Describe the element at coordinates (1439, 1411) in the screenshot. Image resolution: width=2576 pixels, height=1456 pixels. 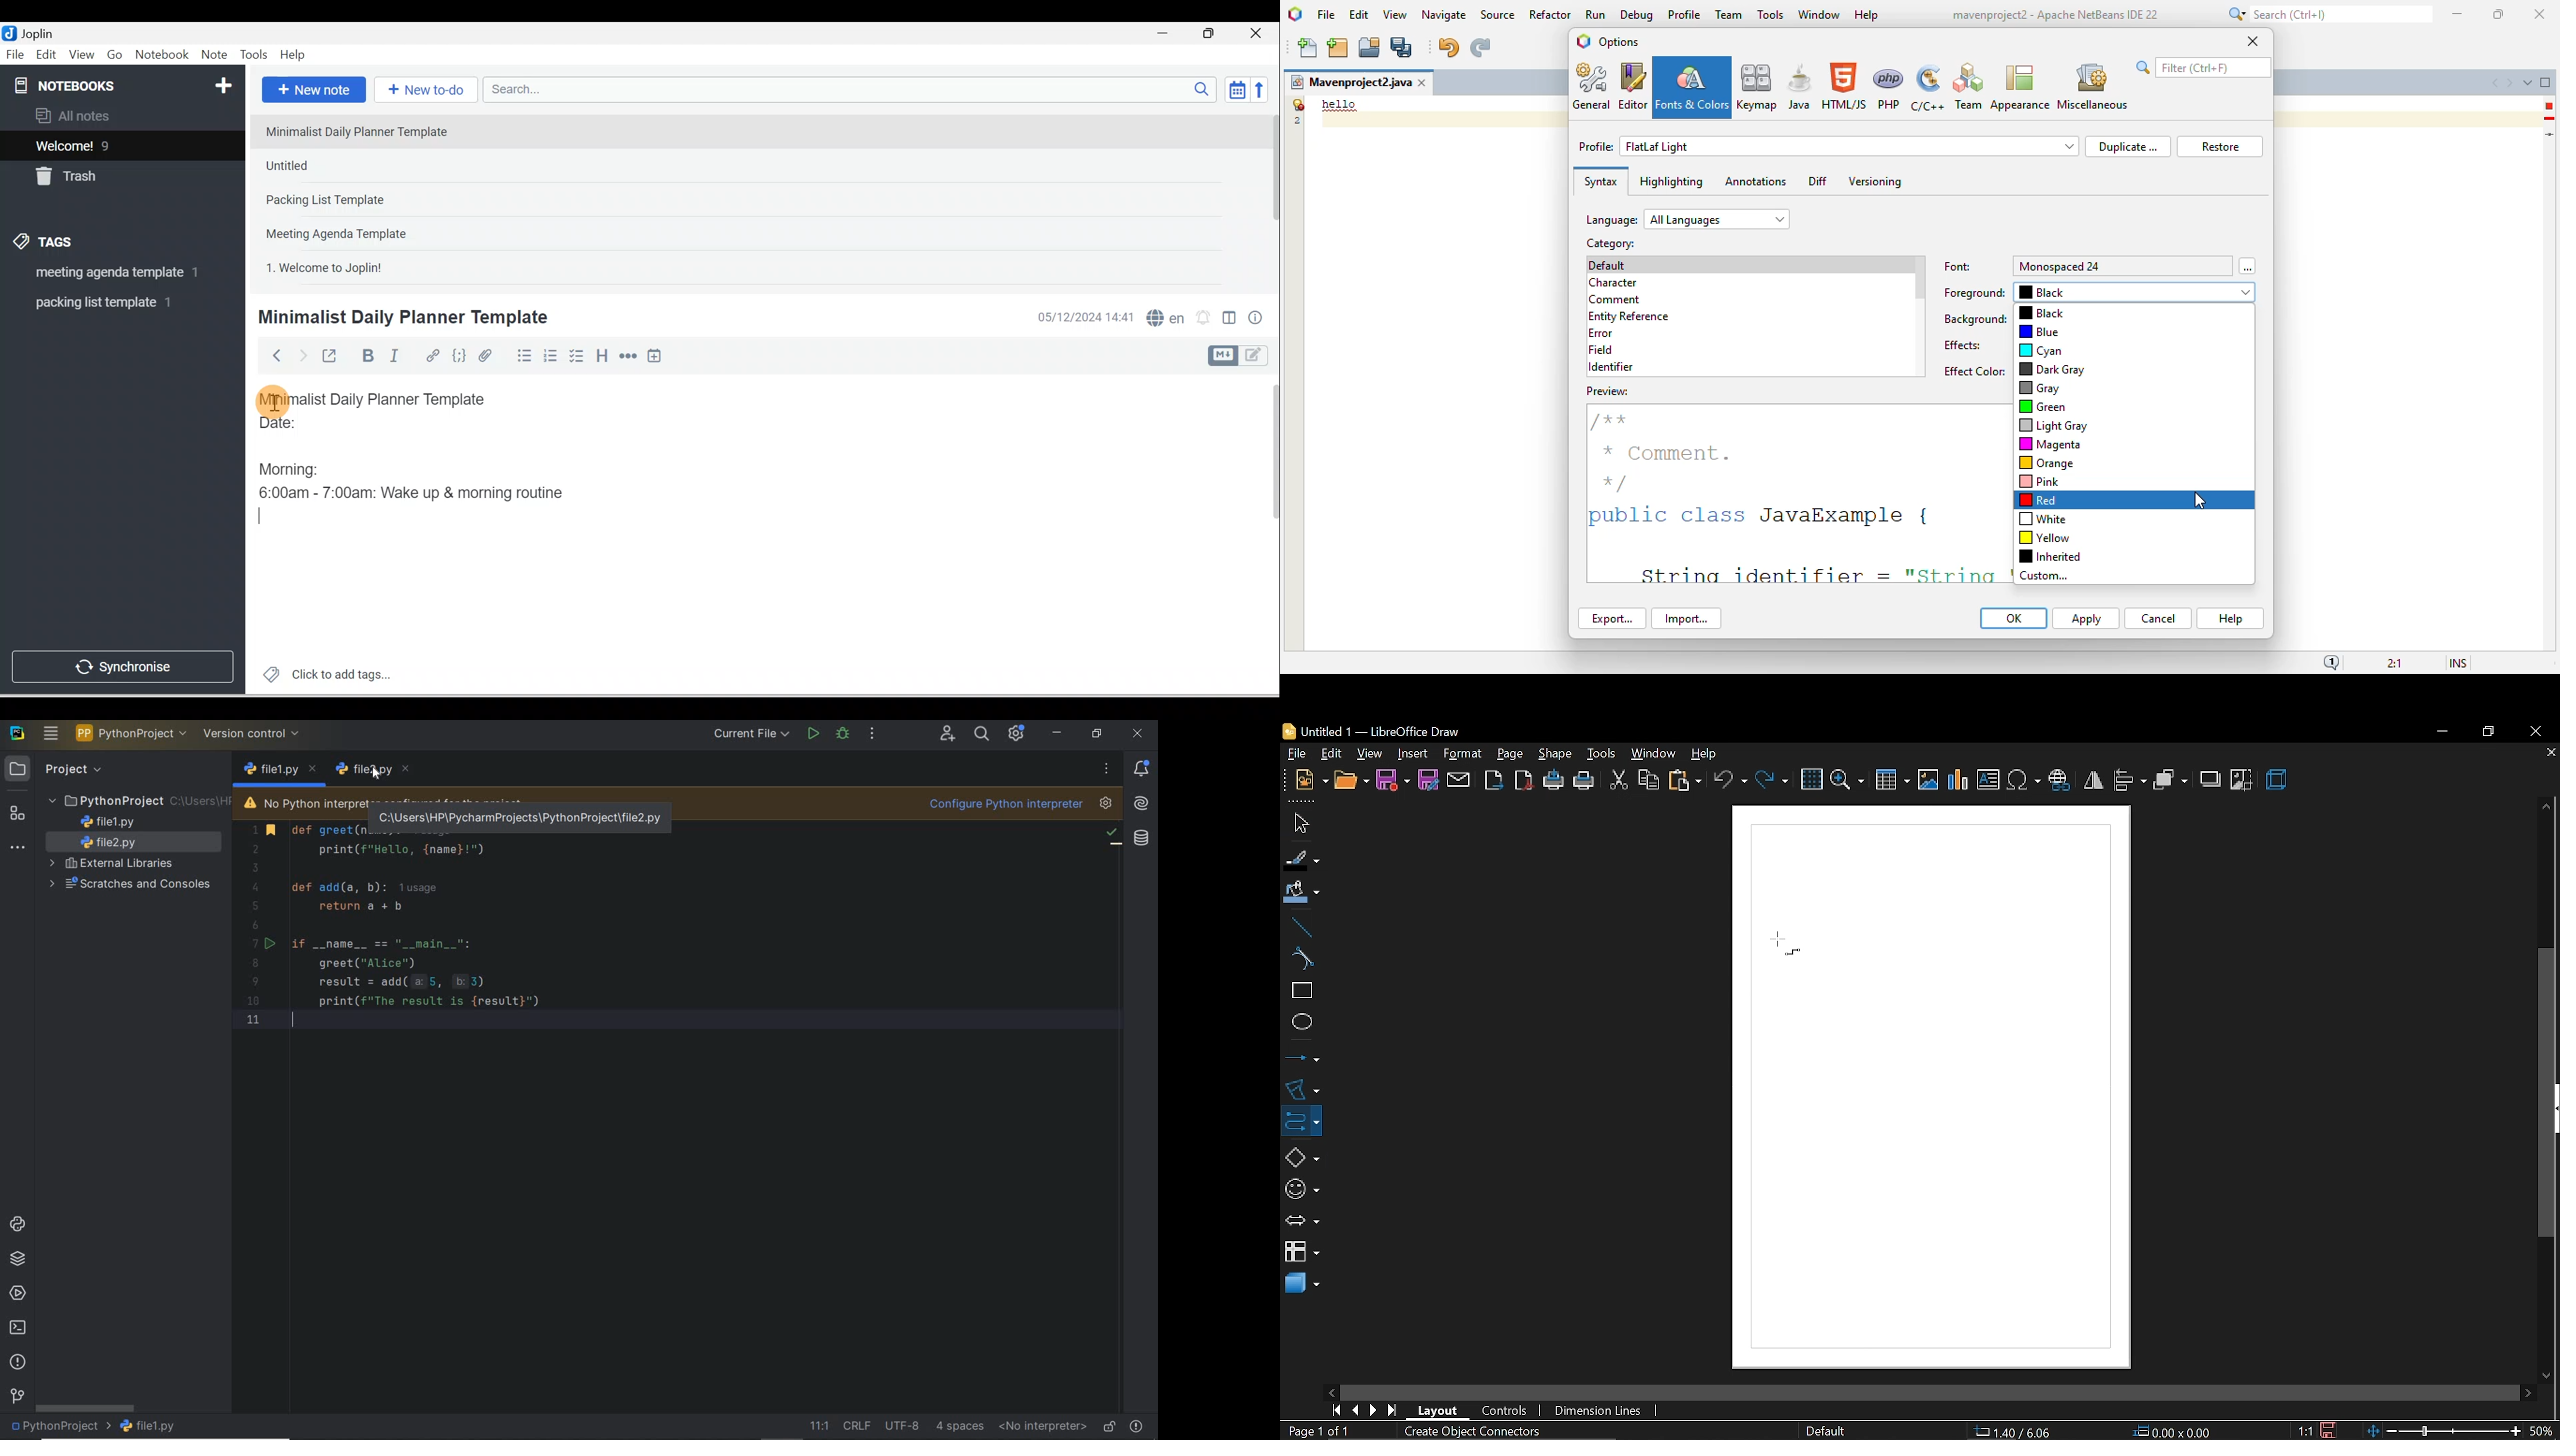
I see `layout` at that location.